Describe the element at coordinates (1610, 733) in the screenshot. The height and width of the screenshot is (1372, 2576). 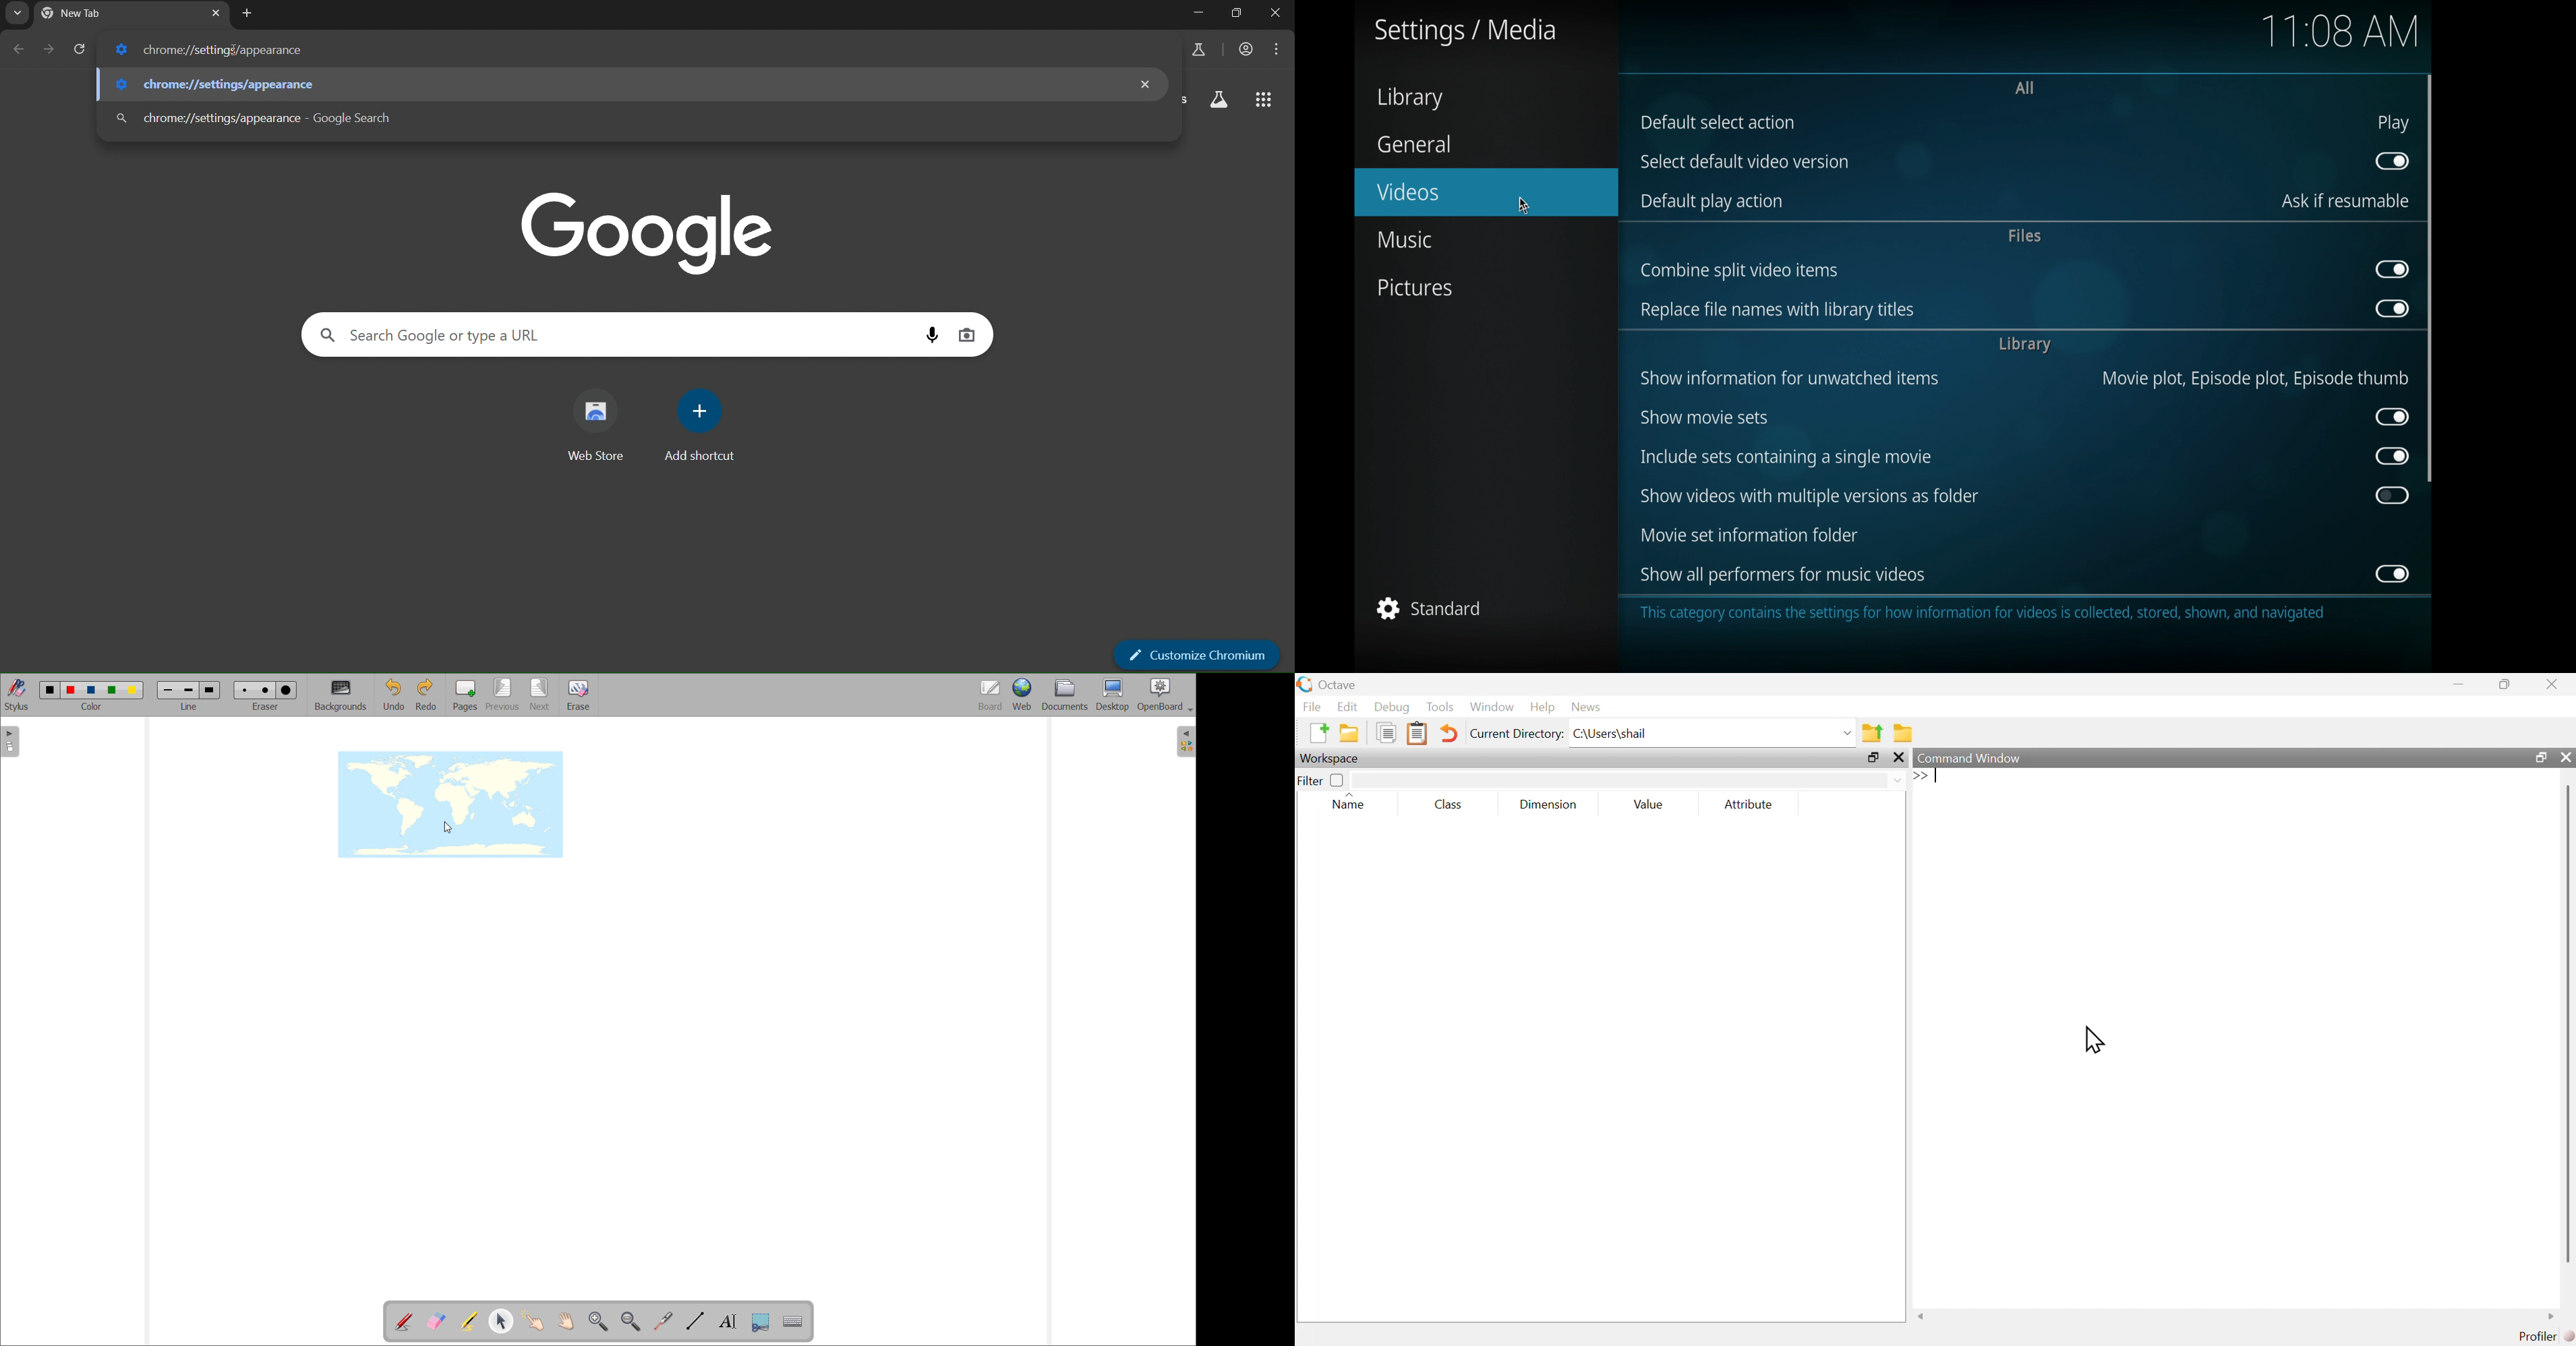
I see `C:\Users\shail` at that location.